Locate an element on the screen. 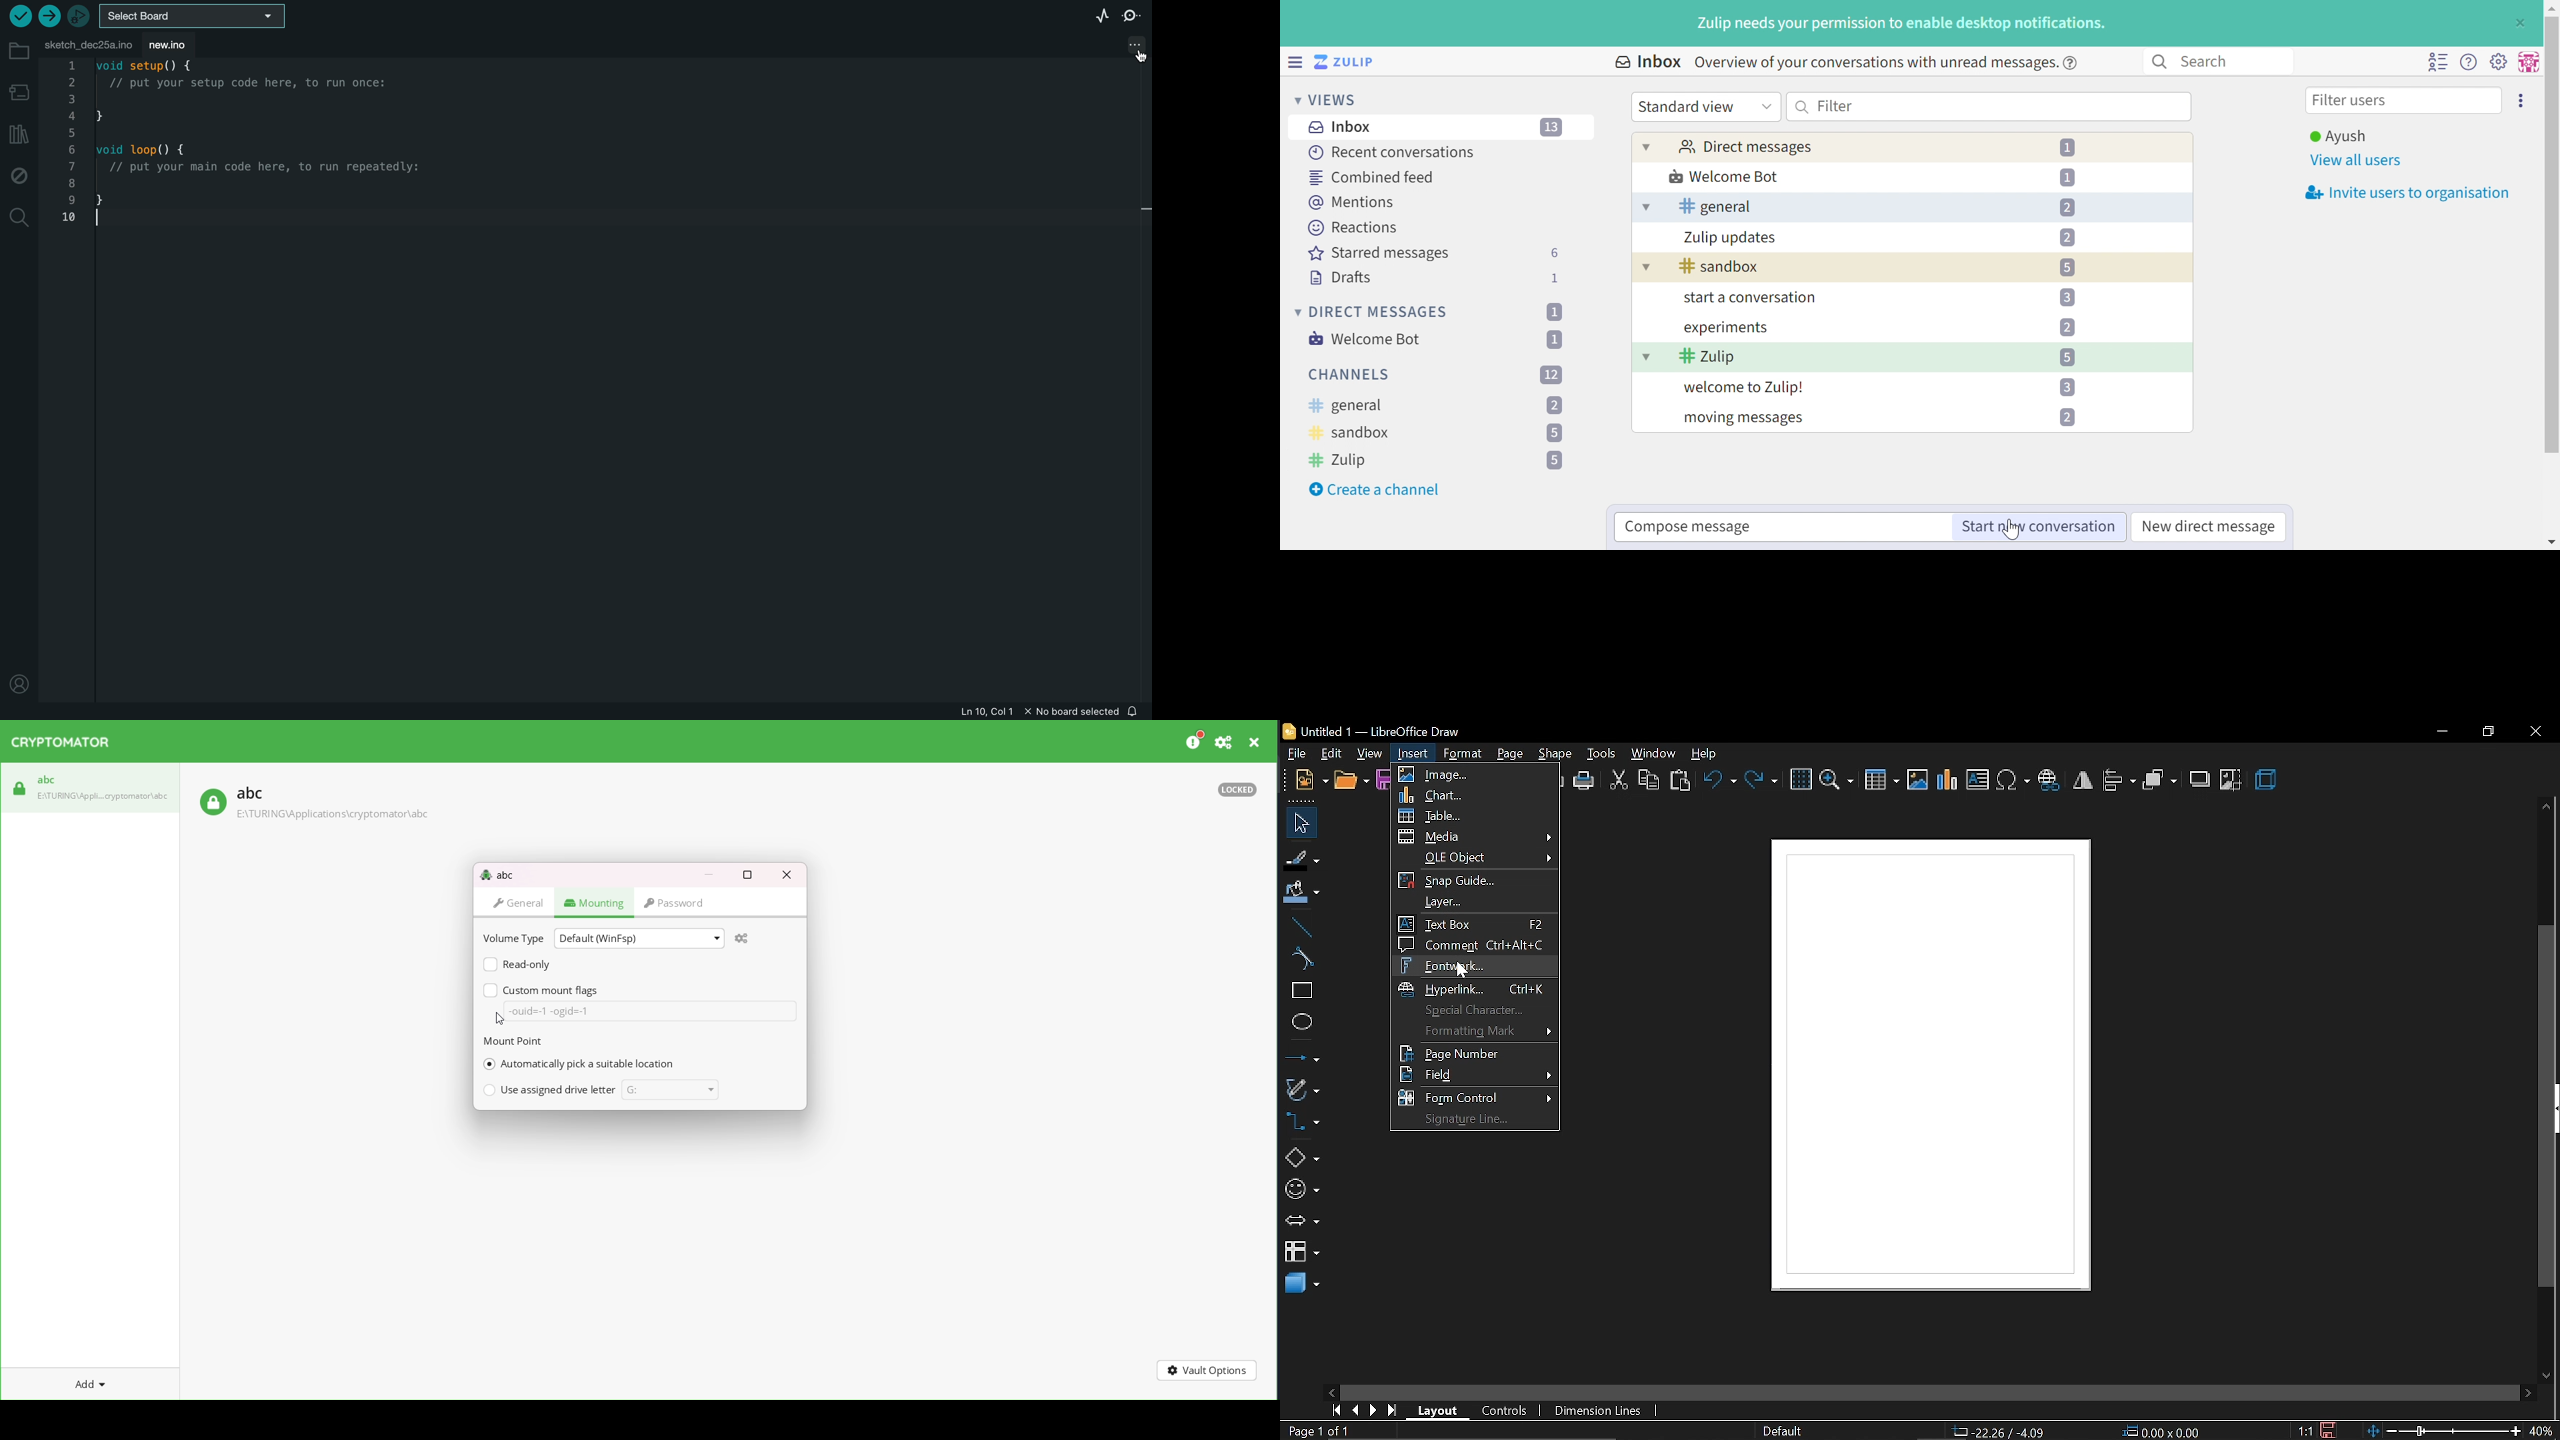 The width and height of the screenshot is (2576, 1456). arrows is located at coordinates (1302, 1221).